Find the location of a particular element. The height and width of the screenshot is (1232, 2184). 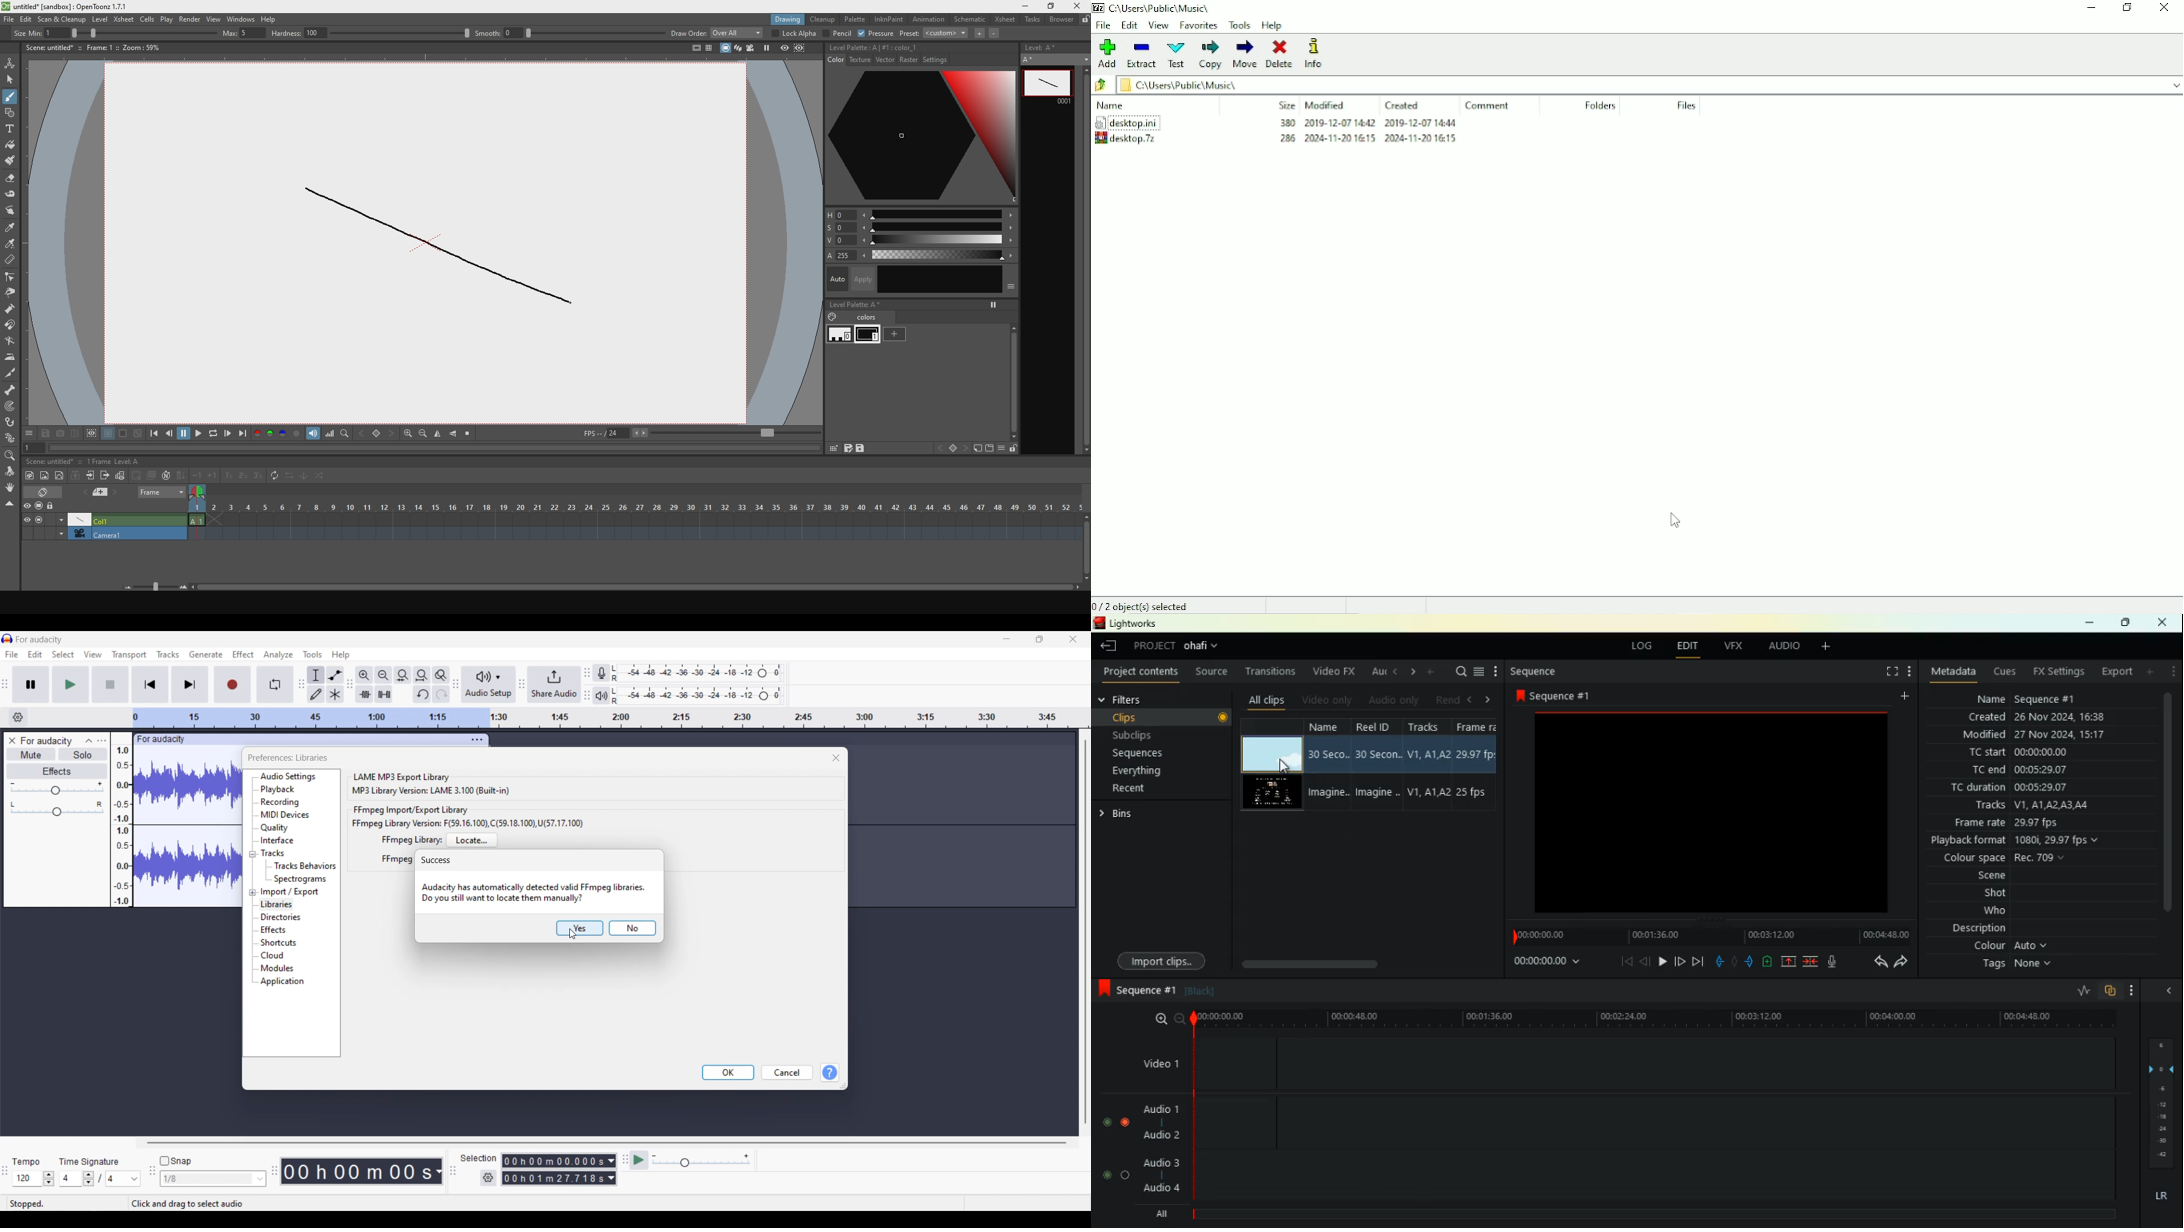

right is located at coordinates (1492, 700).